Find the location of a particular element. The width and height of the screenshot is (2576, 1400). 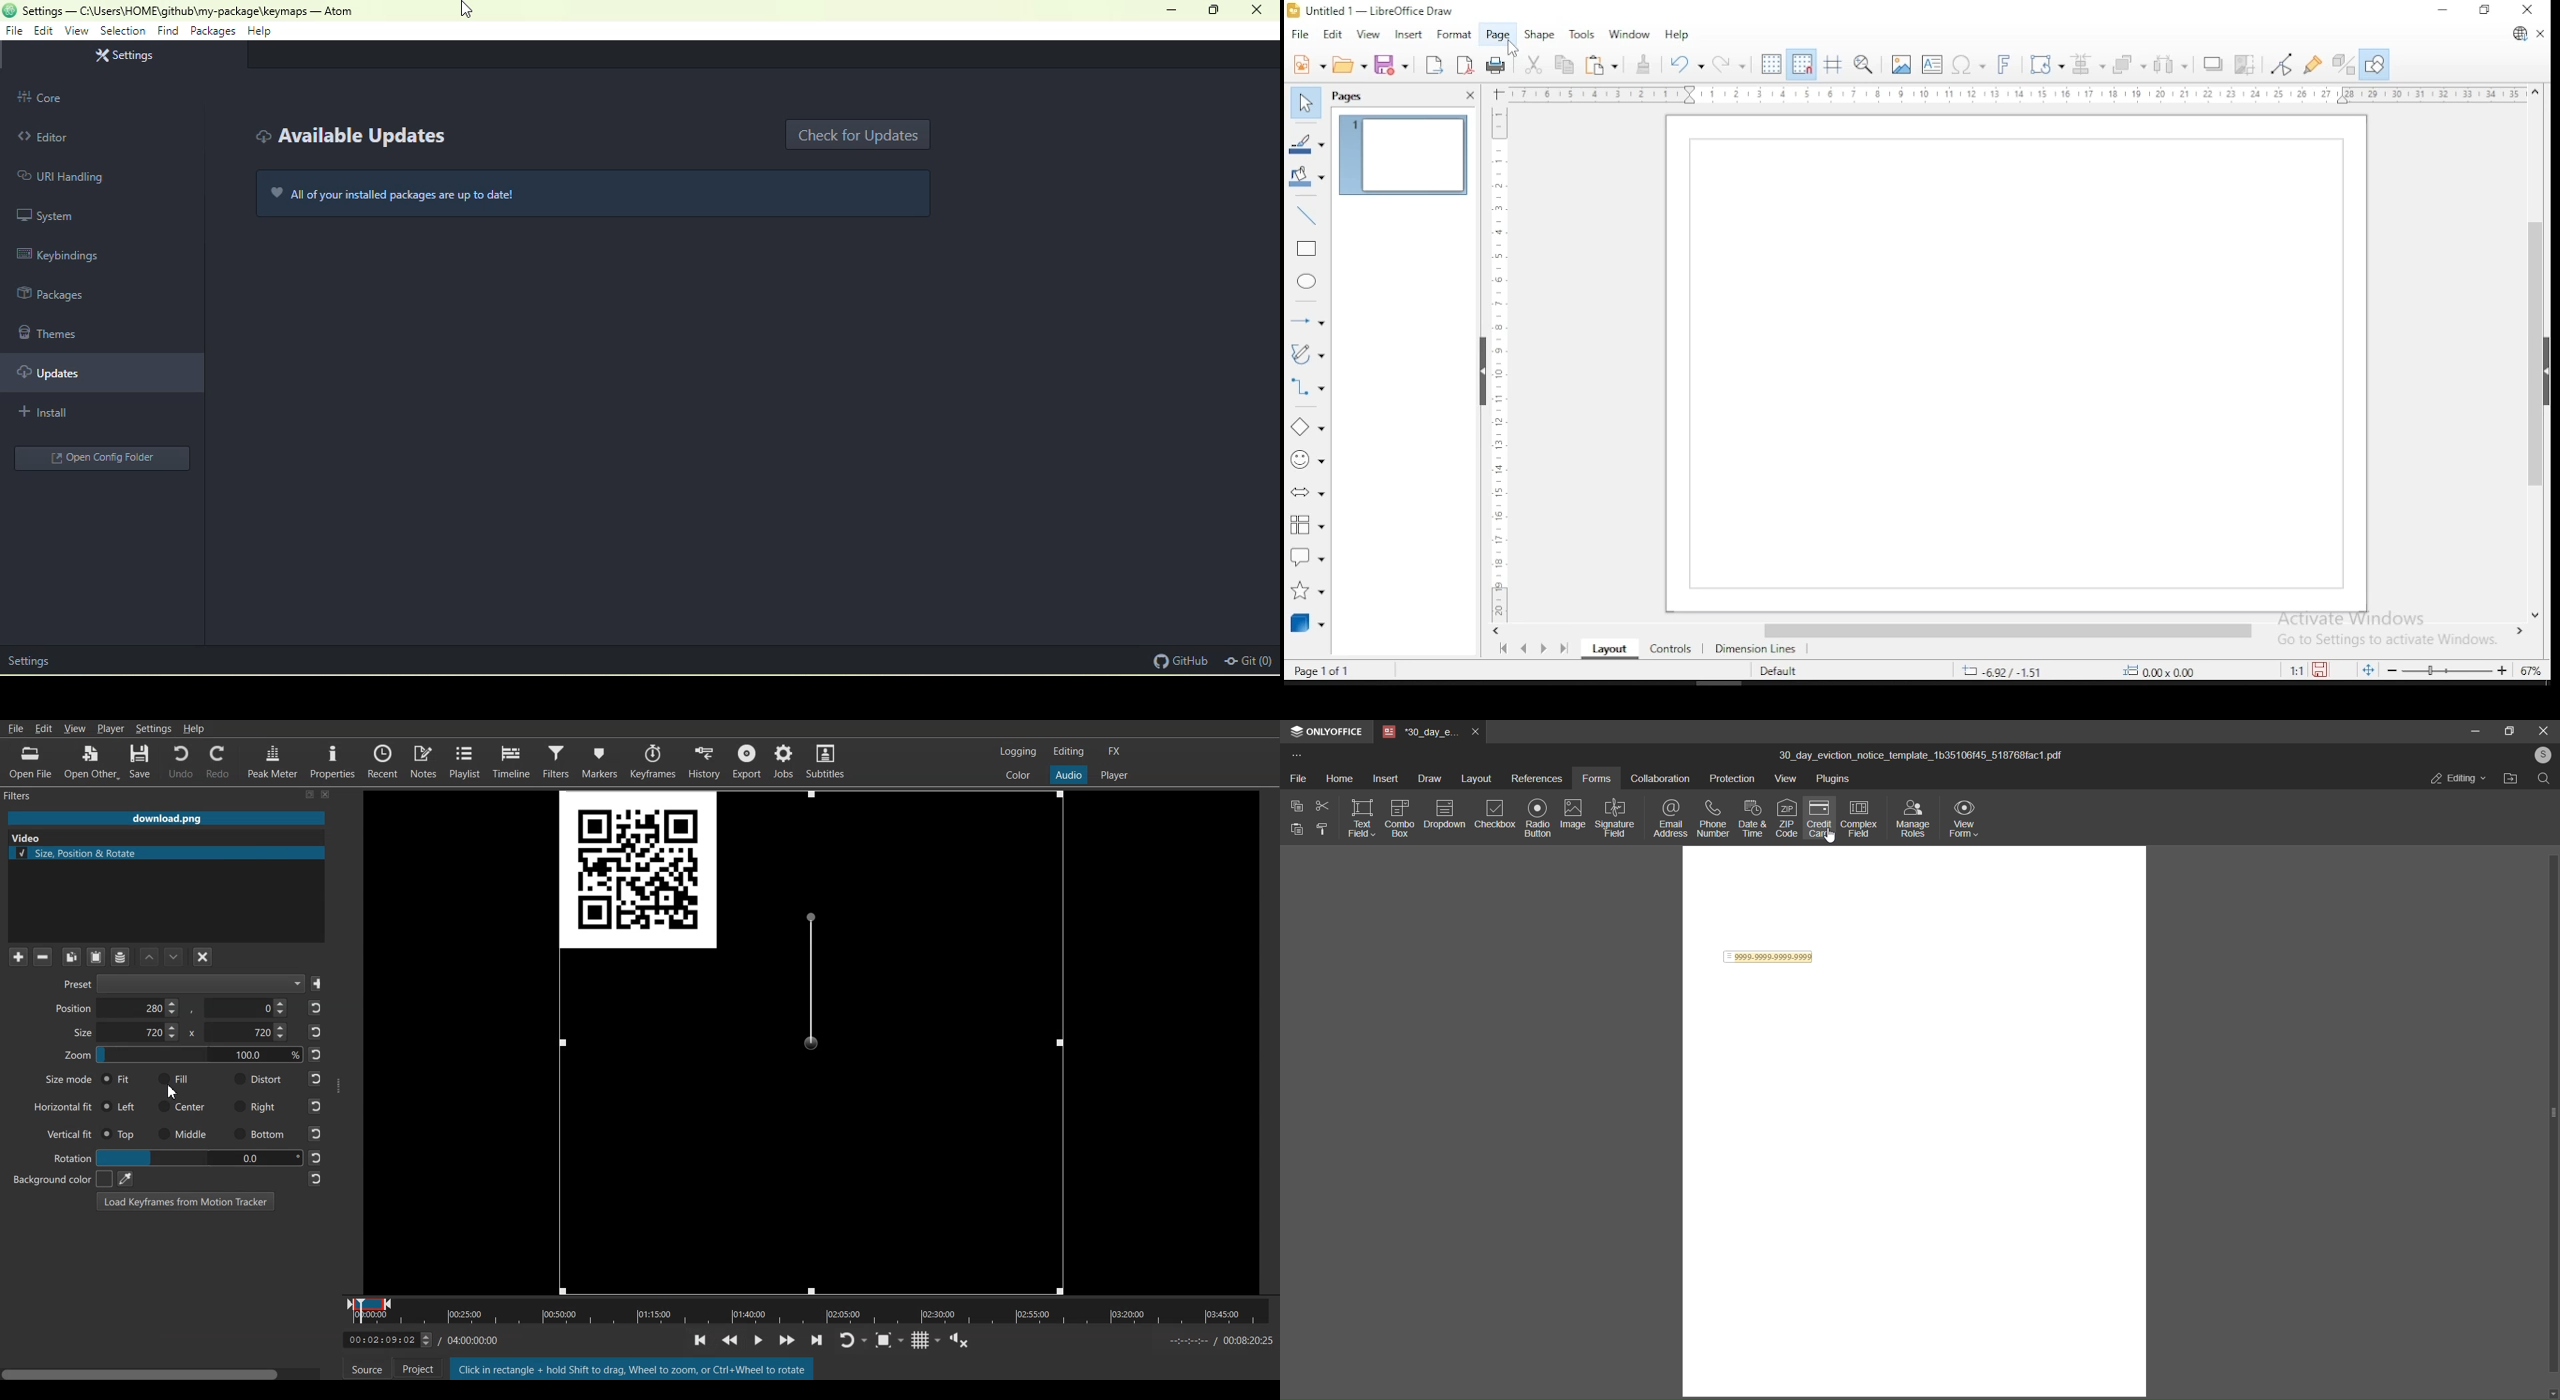

onlyoffice is located at coordinates (1334, 731).